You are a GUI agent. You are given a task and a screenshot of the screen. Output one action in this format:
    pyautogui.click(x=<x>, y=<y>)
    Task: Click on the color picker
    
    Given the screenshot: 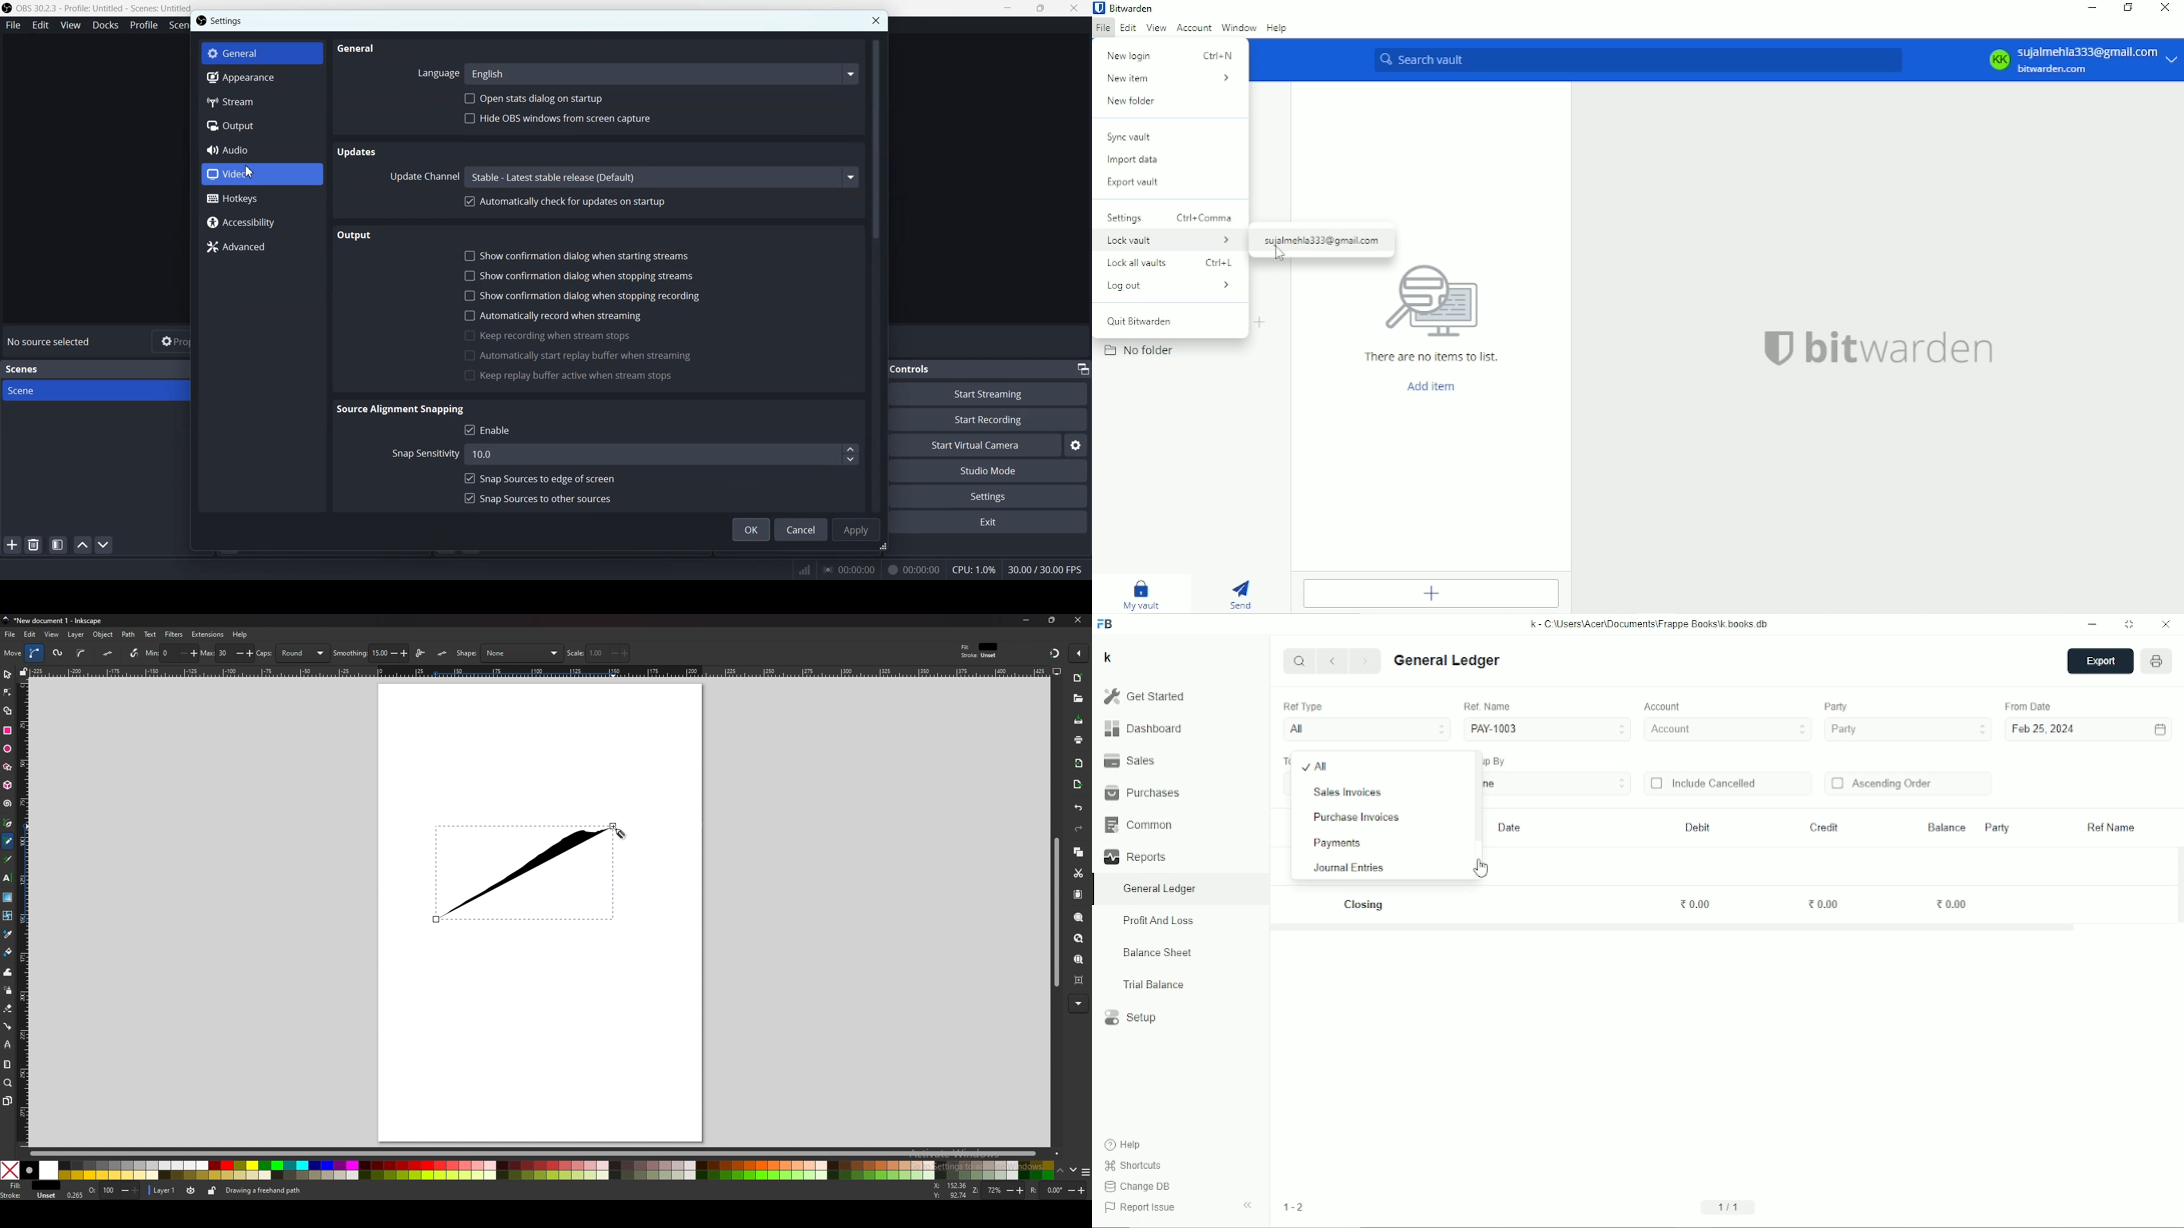 What is the action you would take?
    pyautogui.click(x=8, y=934)
    